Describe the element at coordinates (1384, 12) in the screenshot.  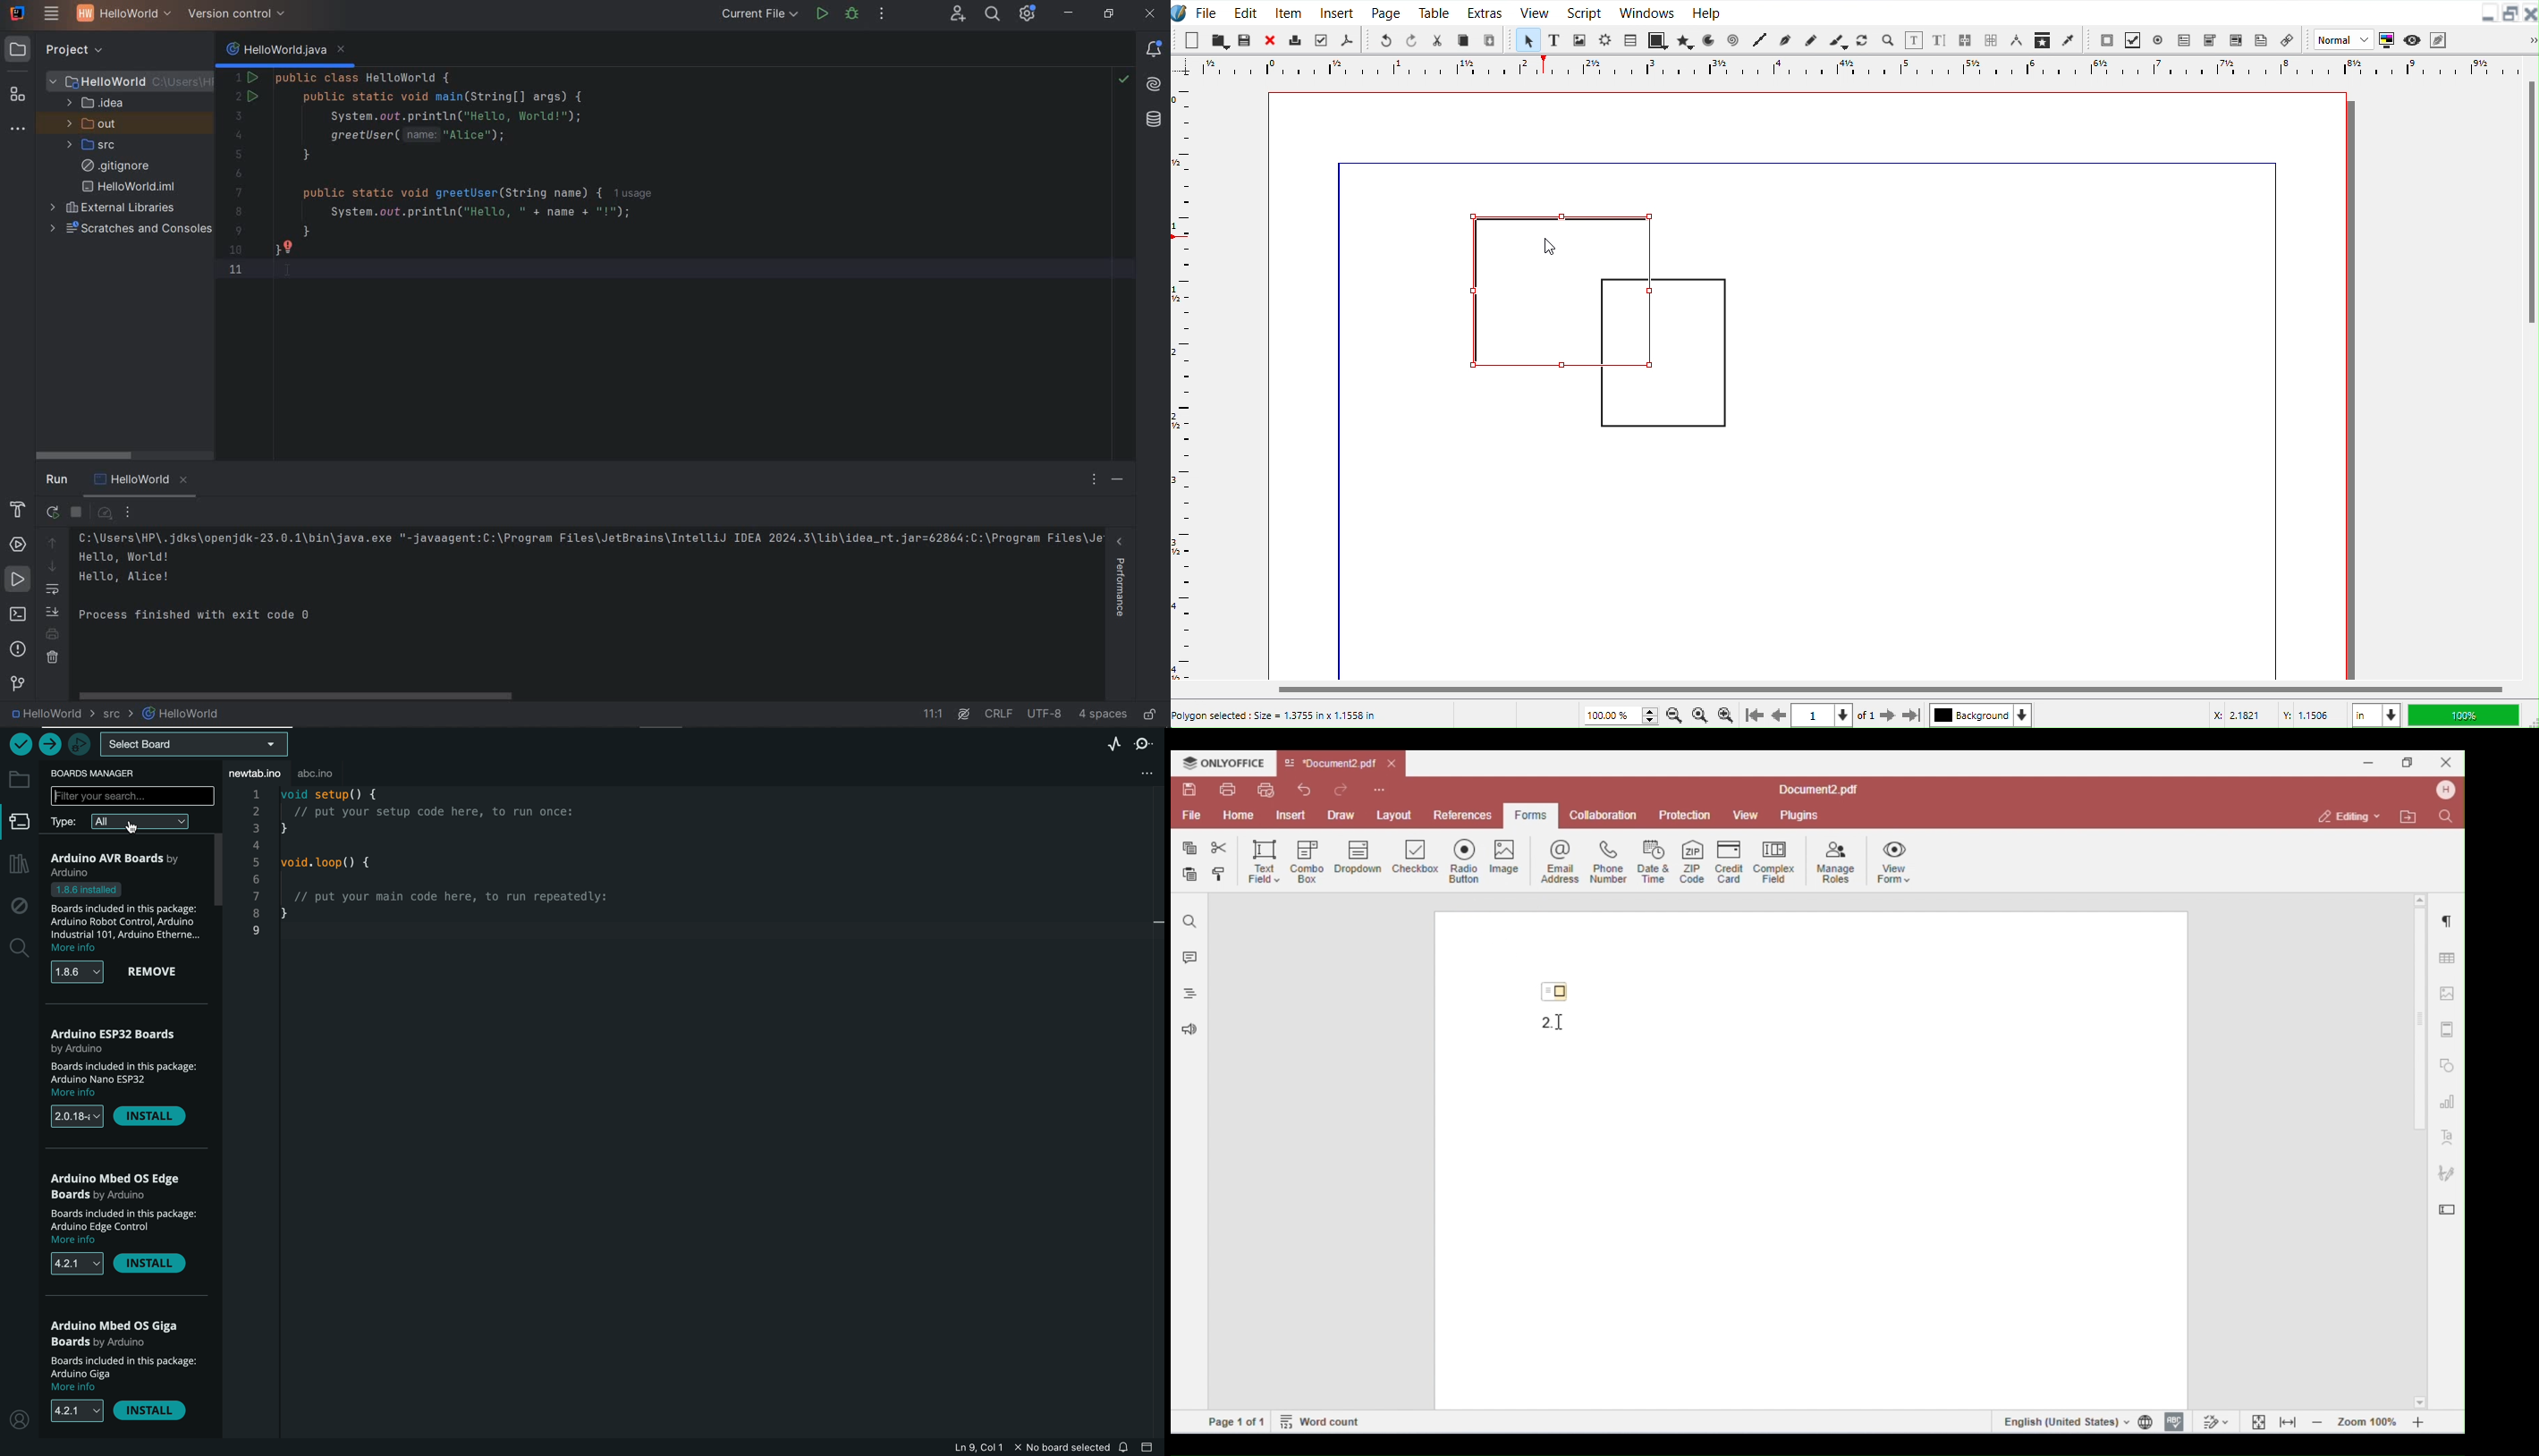
I see `Page` at that location.